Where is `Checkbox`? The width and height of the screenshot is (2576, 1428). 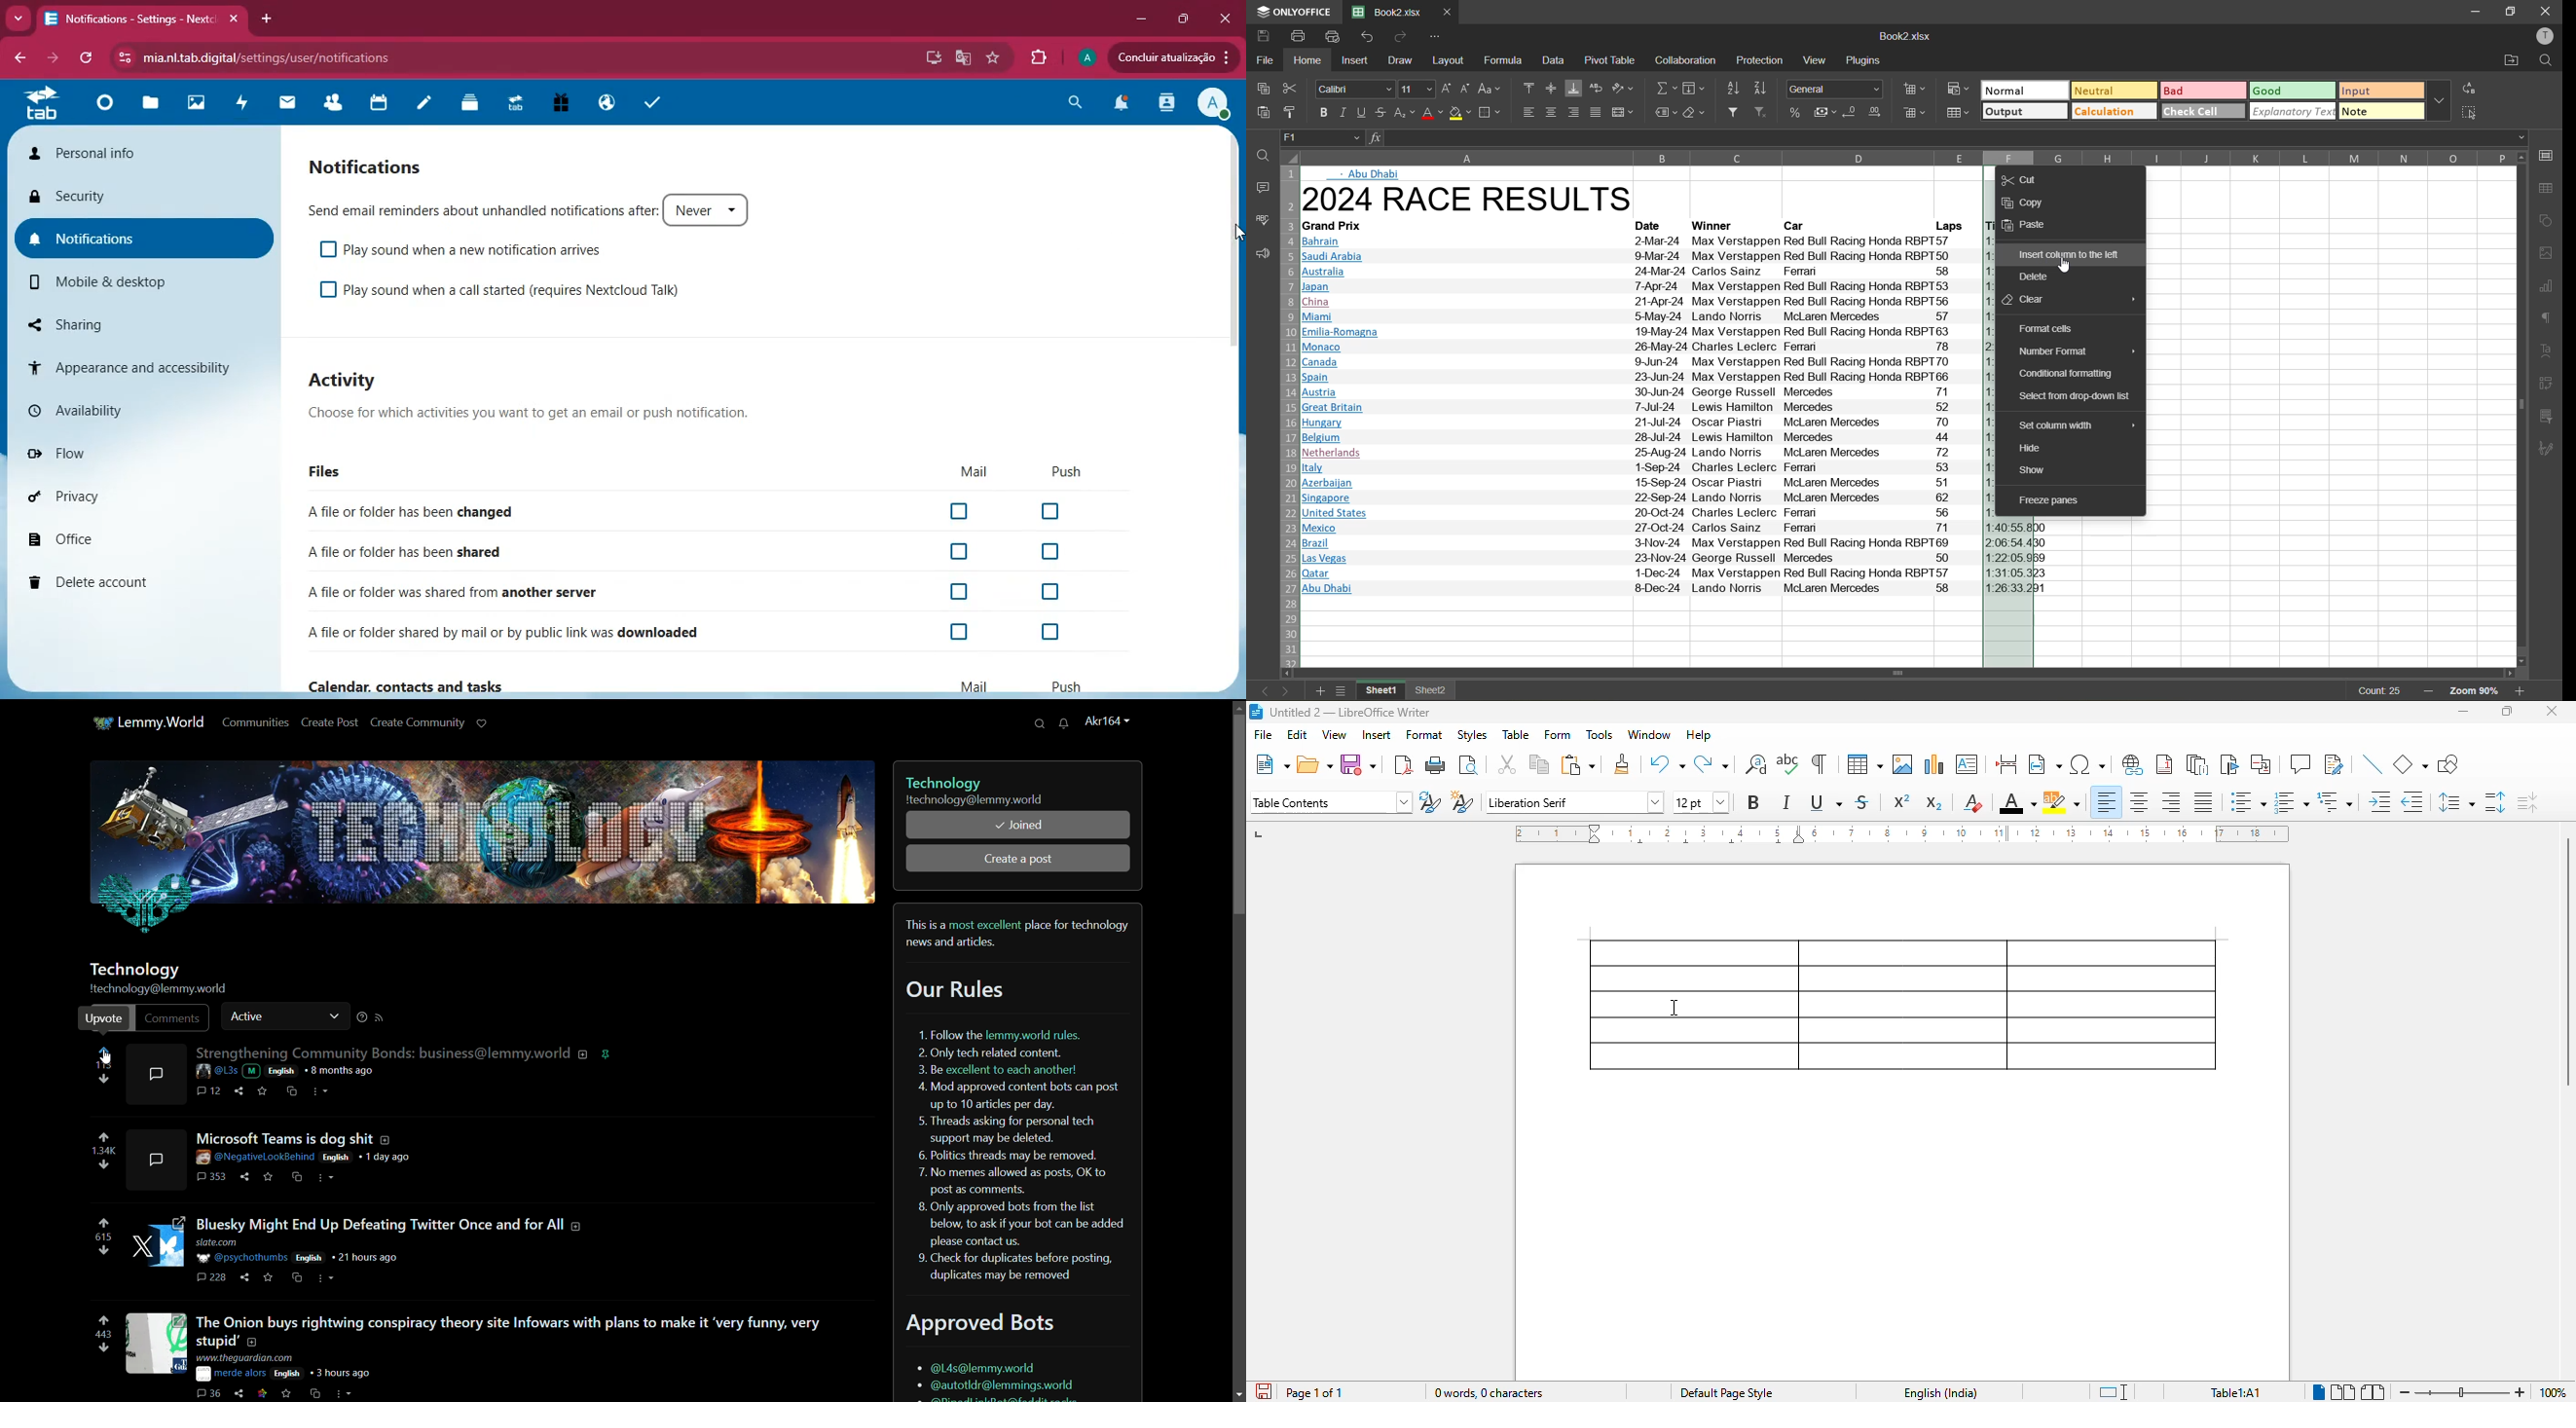
Checkbox is located at coordinates (1043, 592).